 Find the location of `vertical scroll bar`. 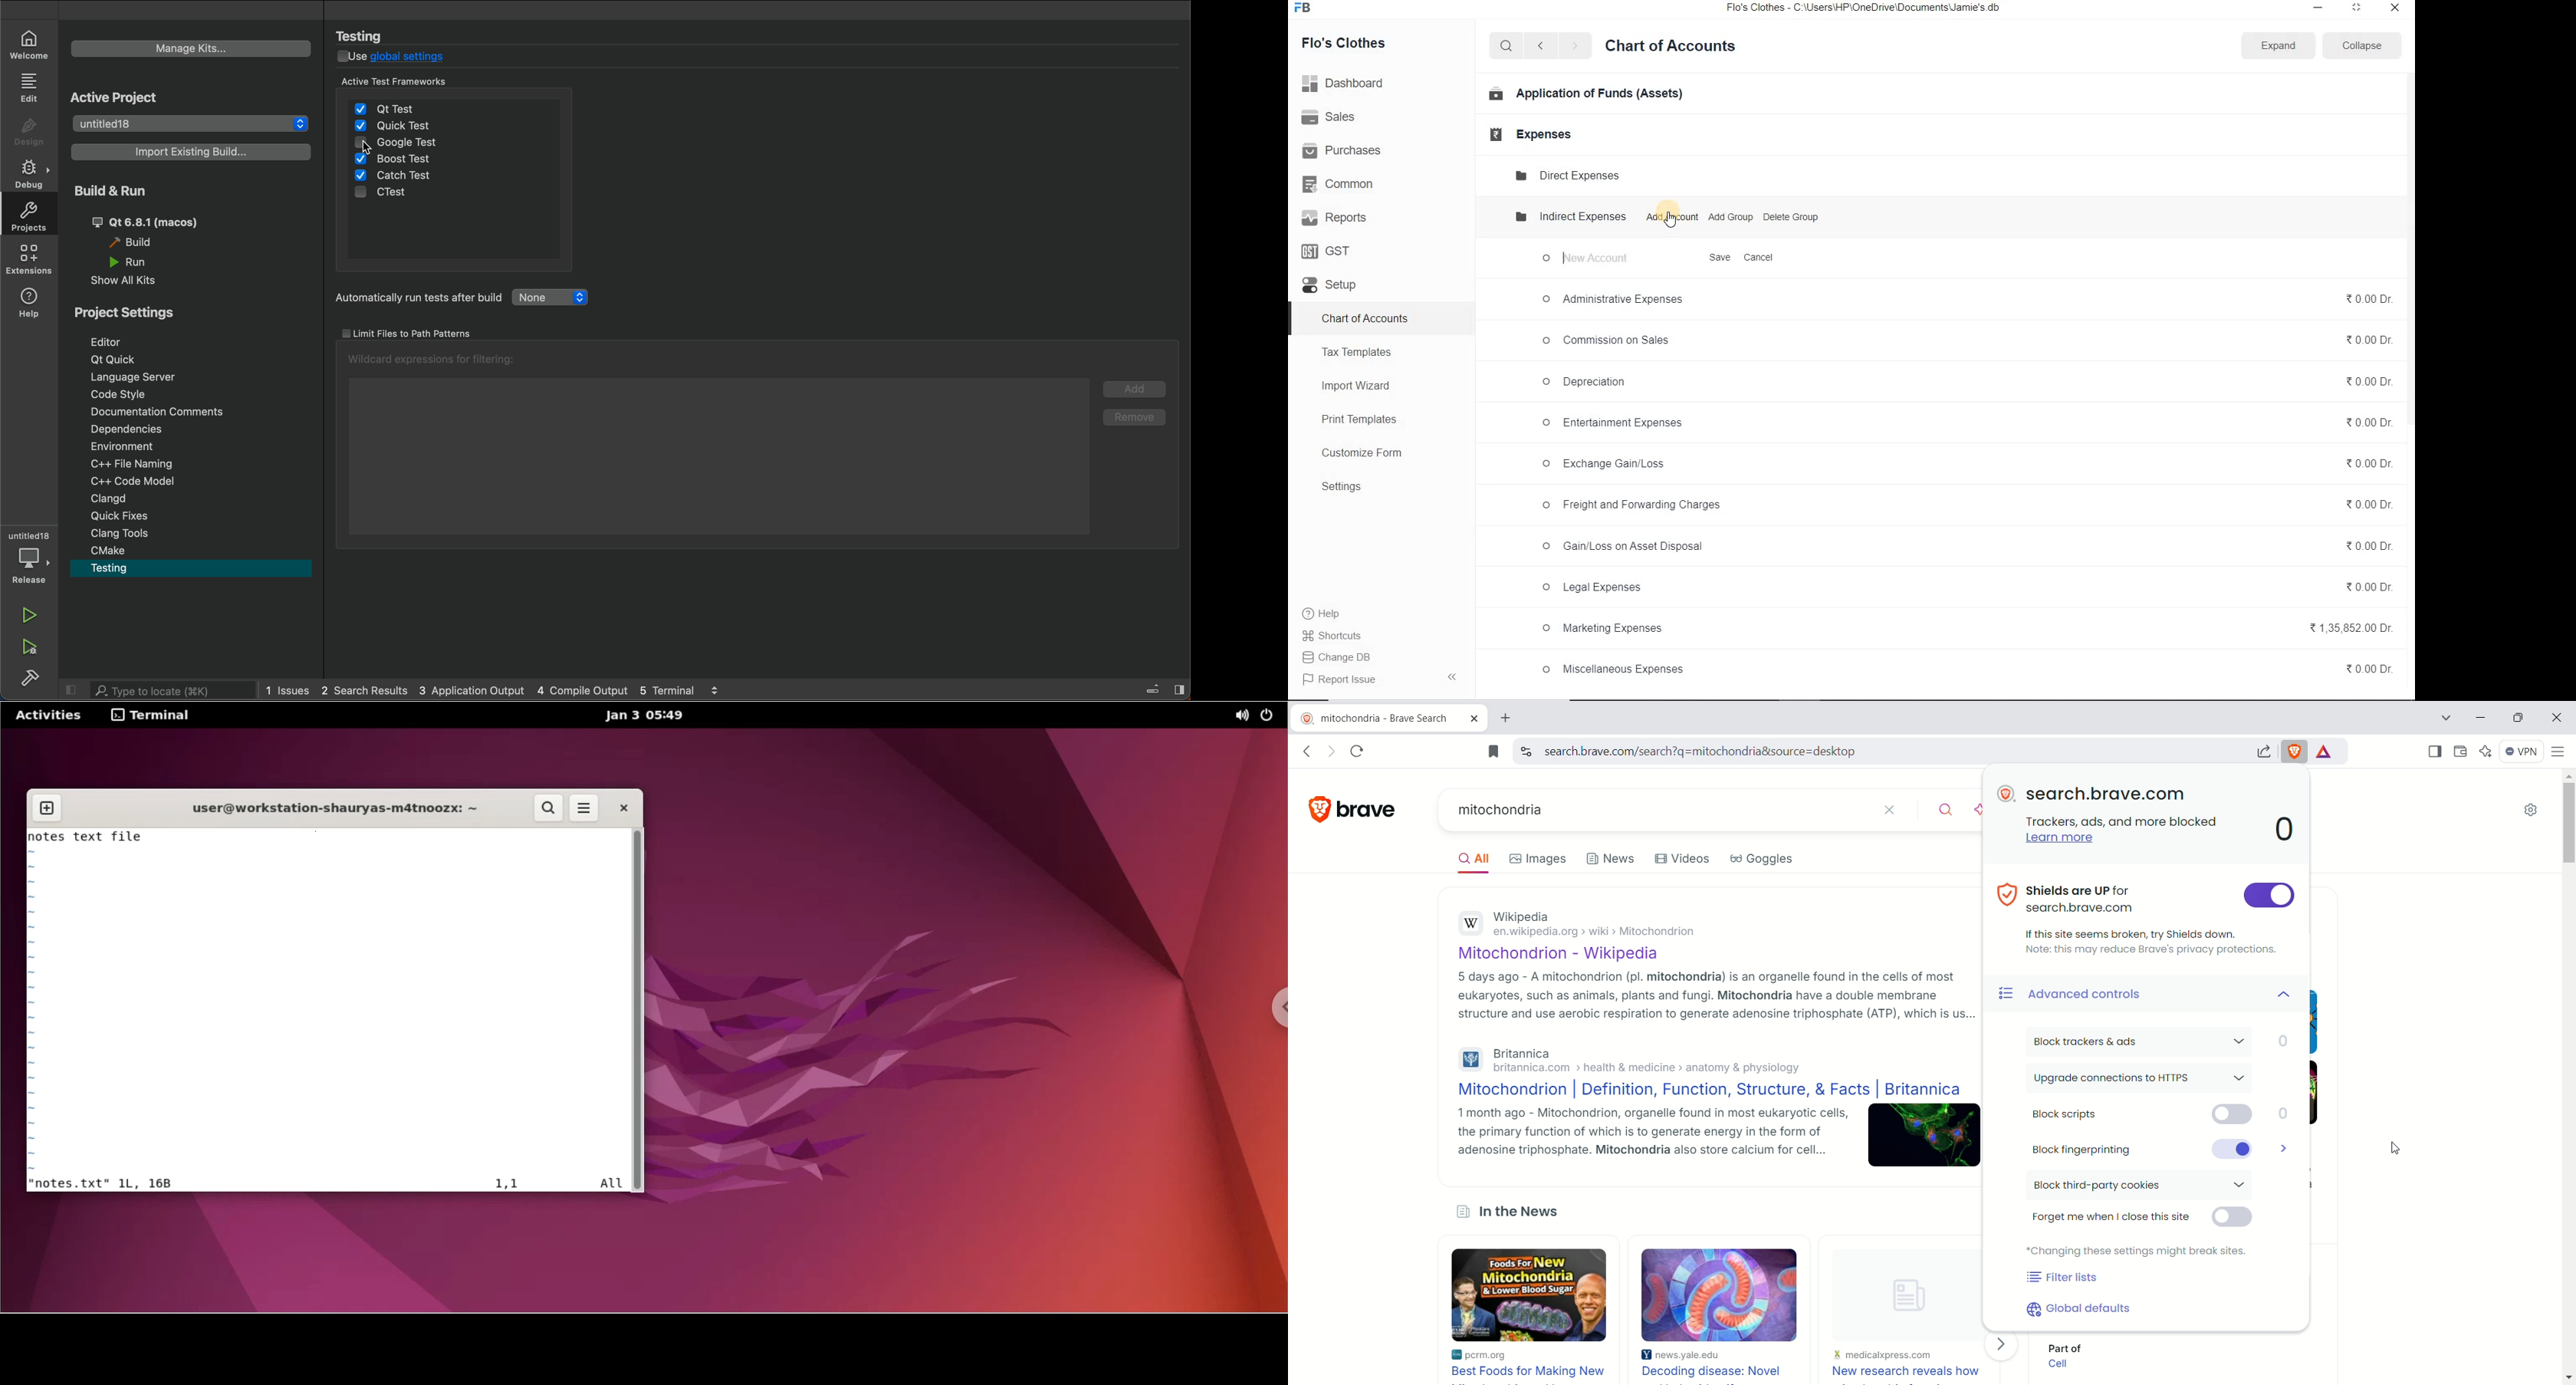

vertical scroll bar is located at coordinates (2568, 1077).